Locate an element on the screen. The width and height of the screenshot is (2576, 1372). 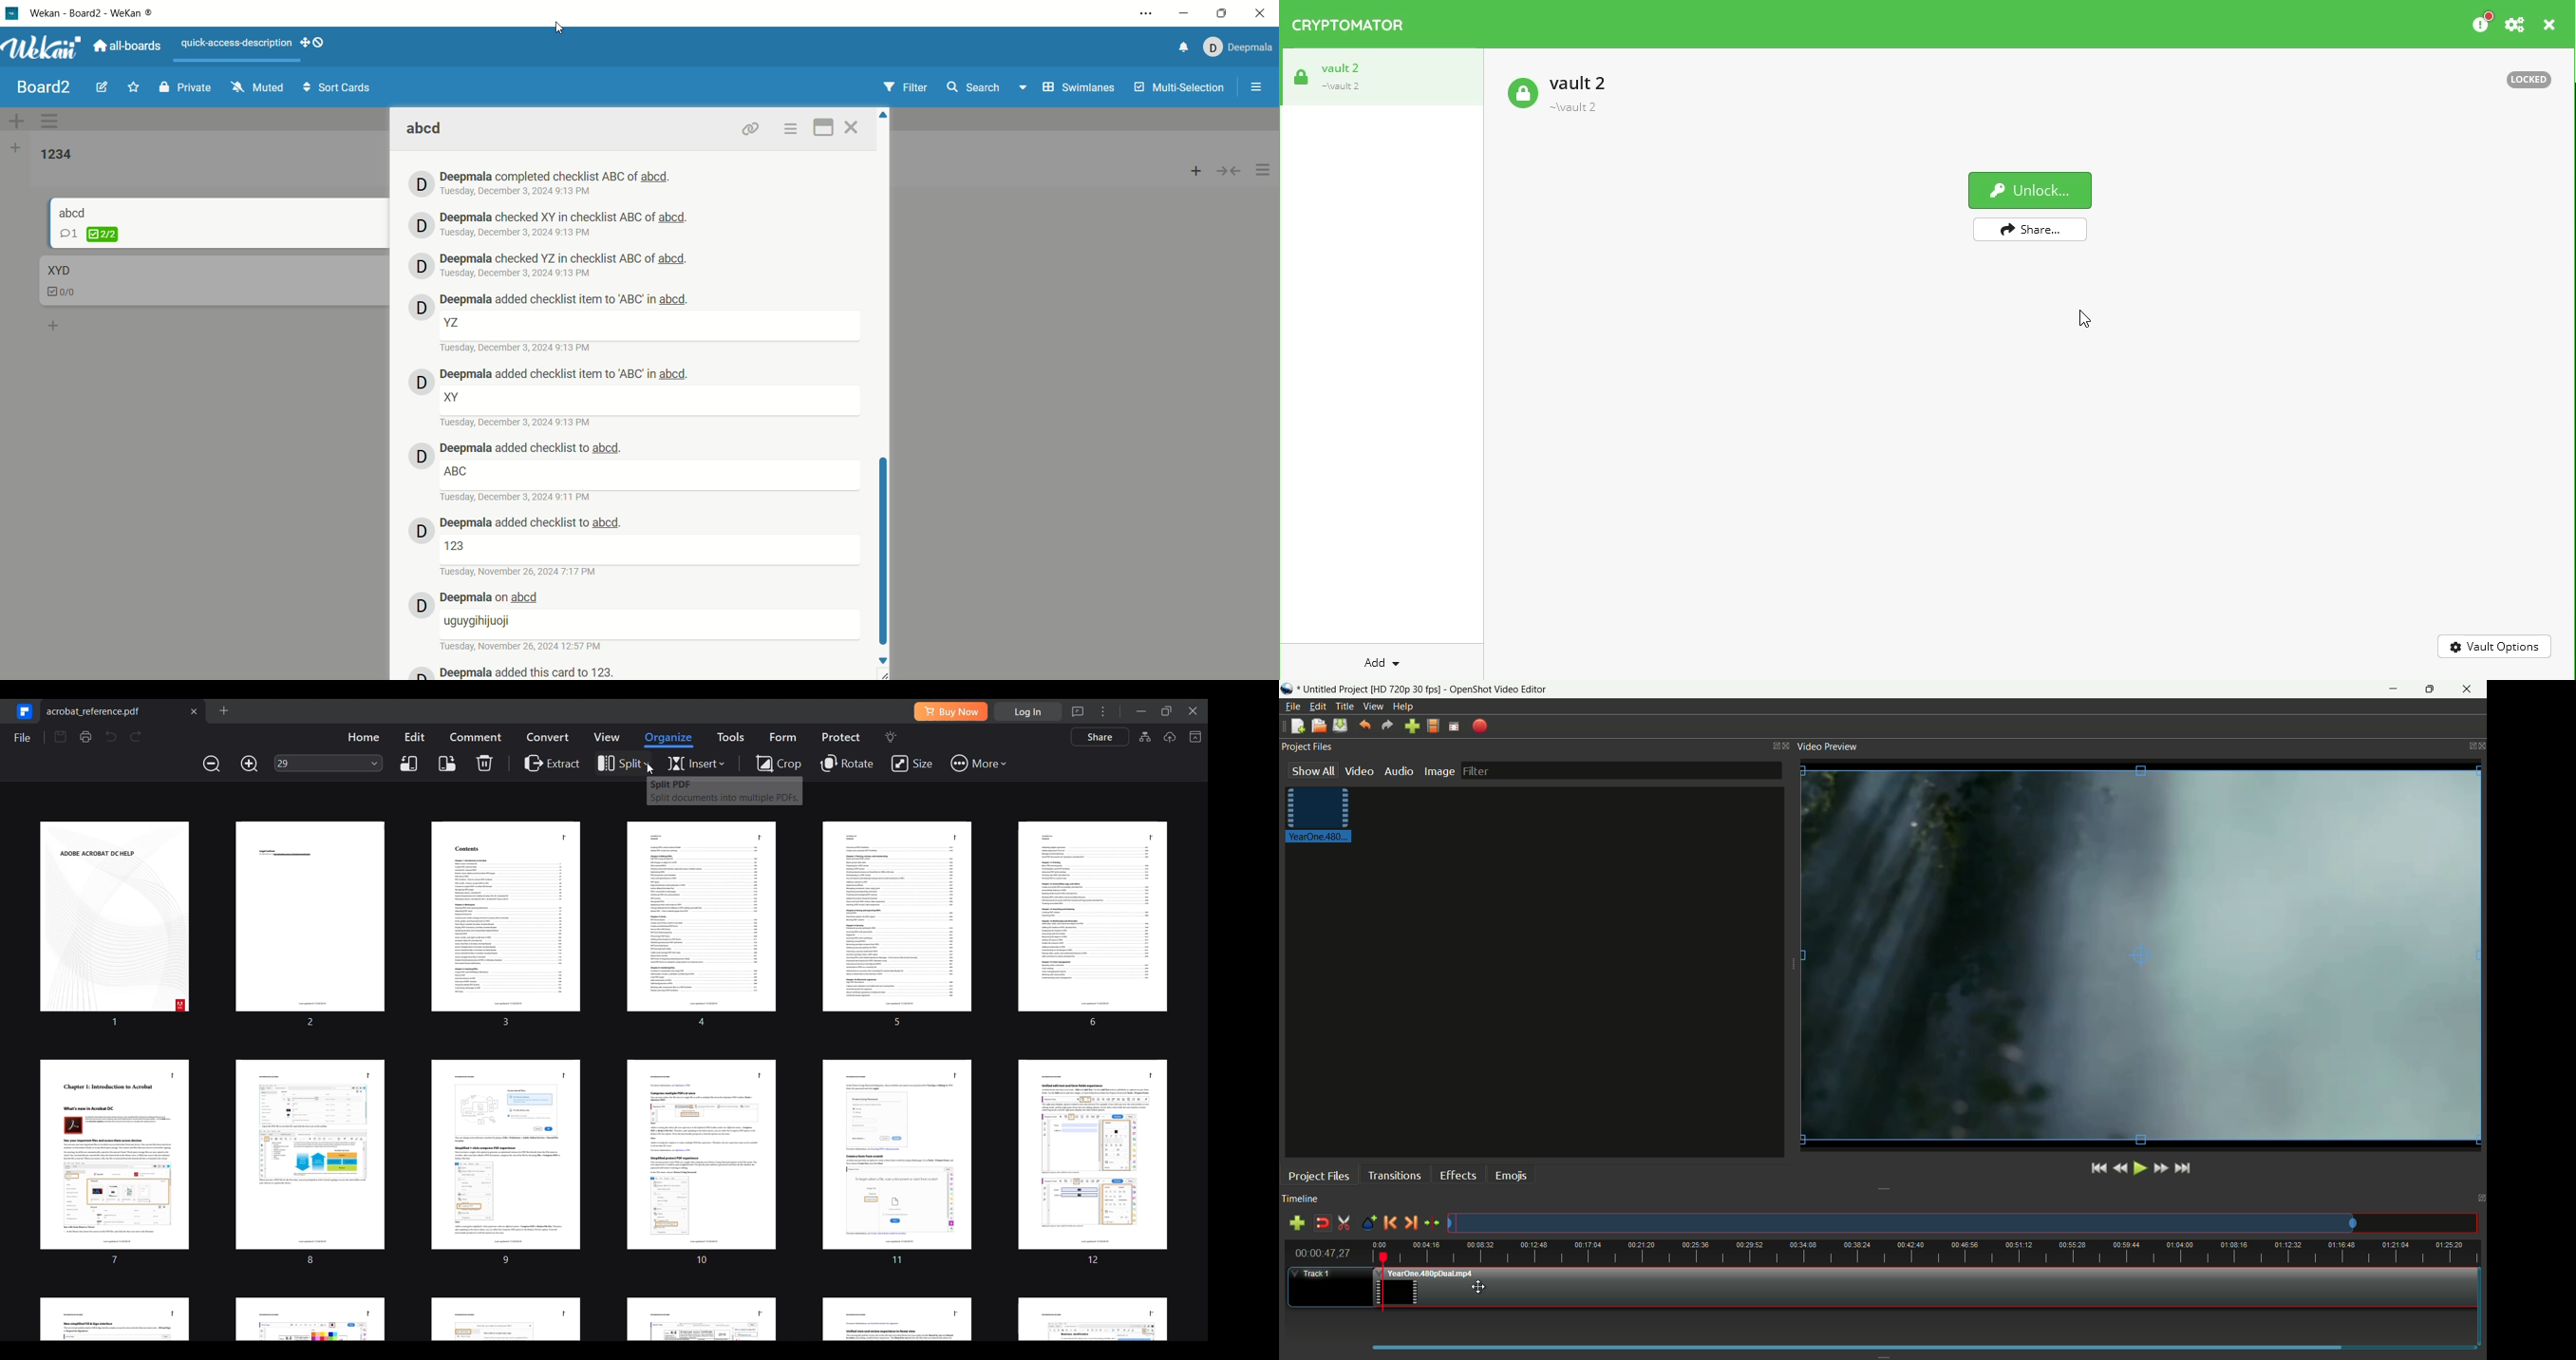
avatar is located at coordinates (422, 265).